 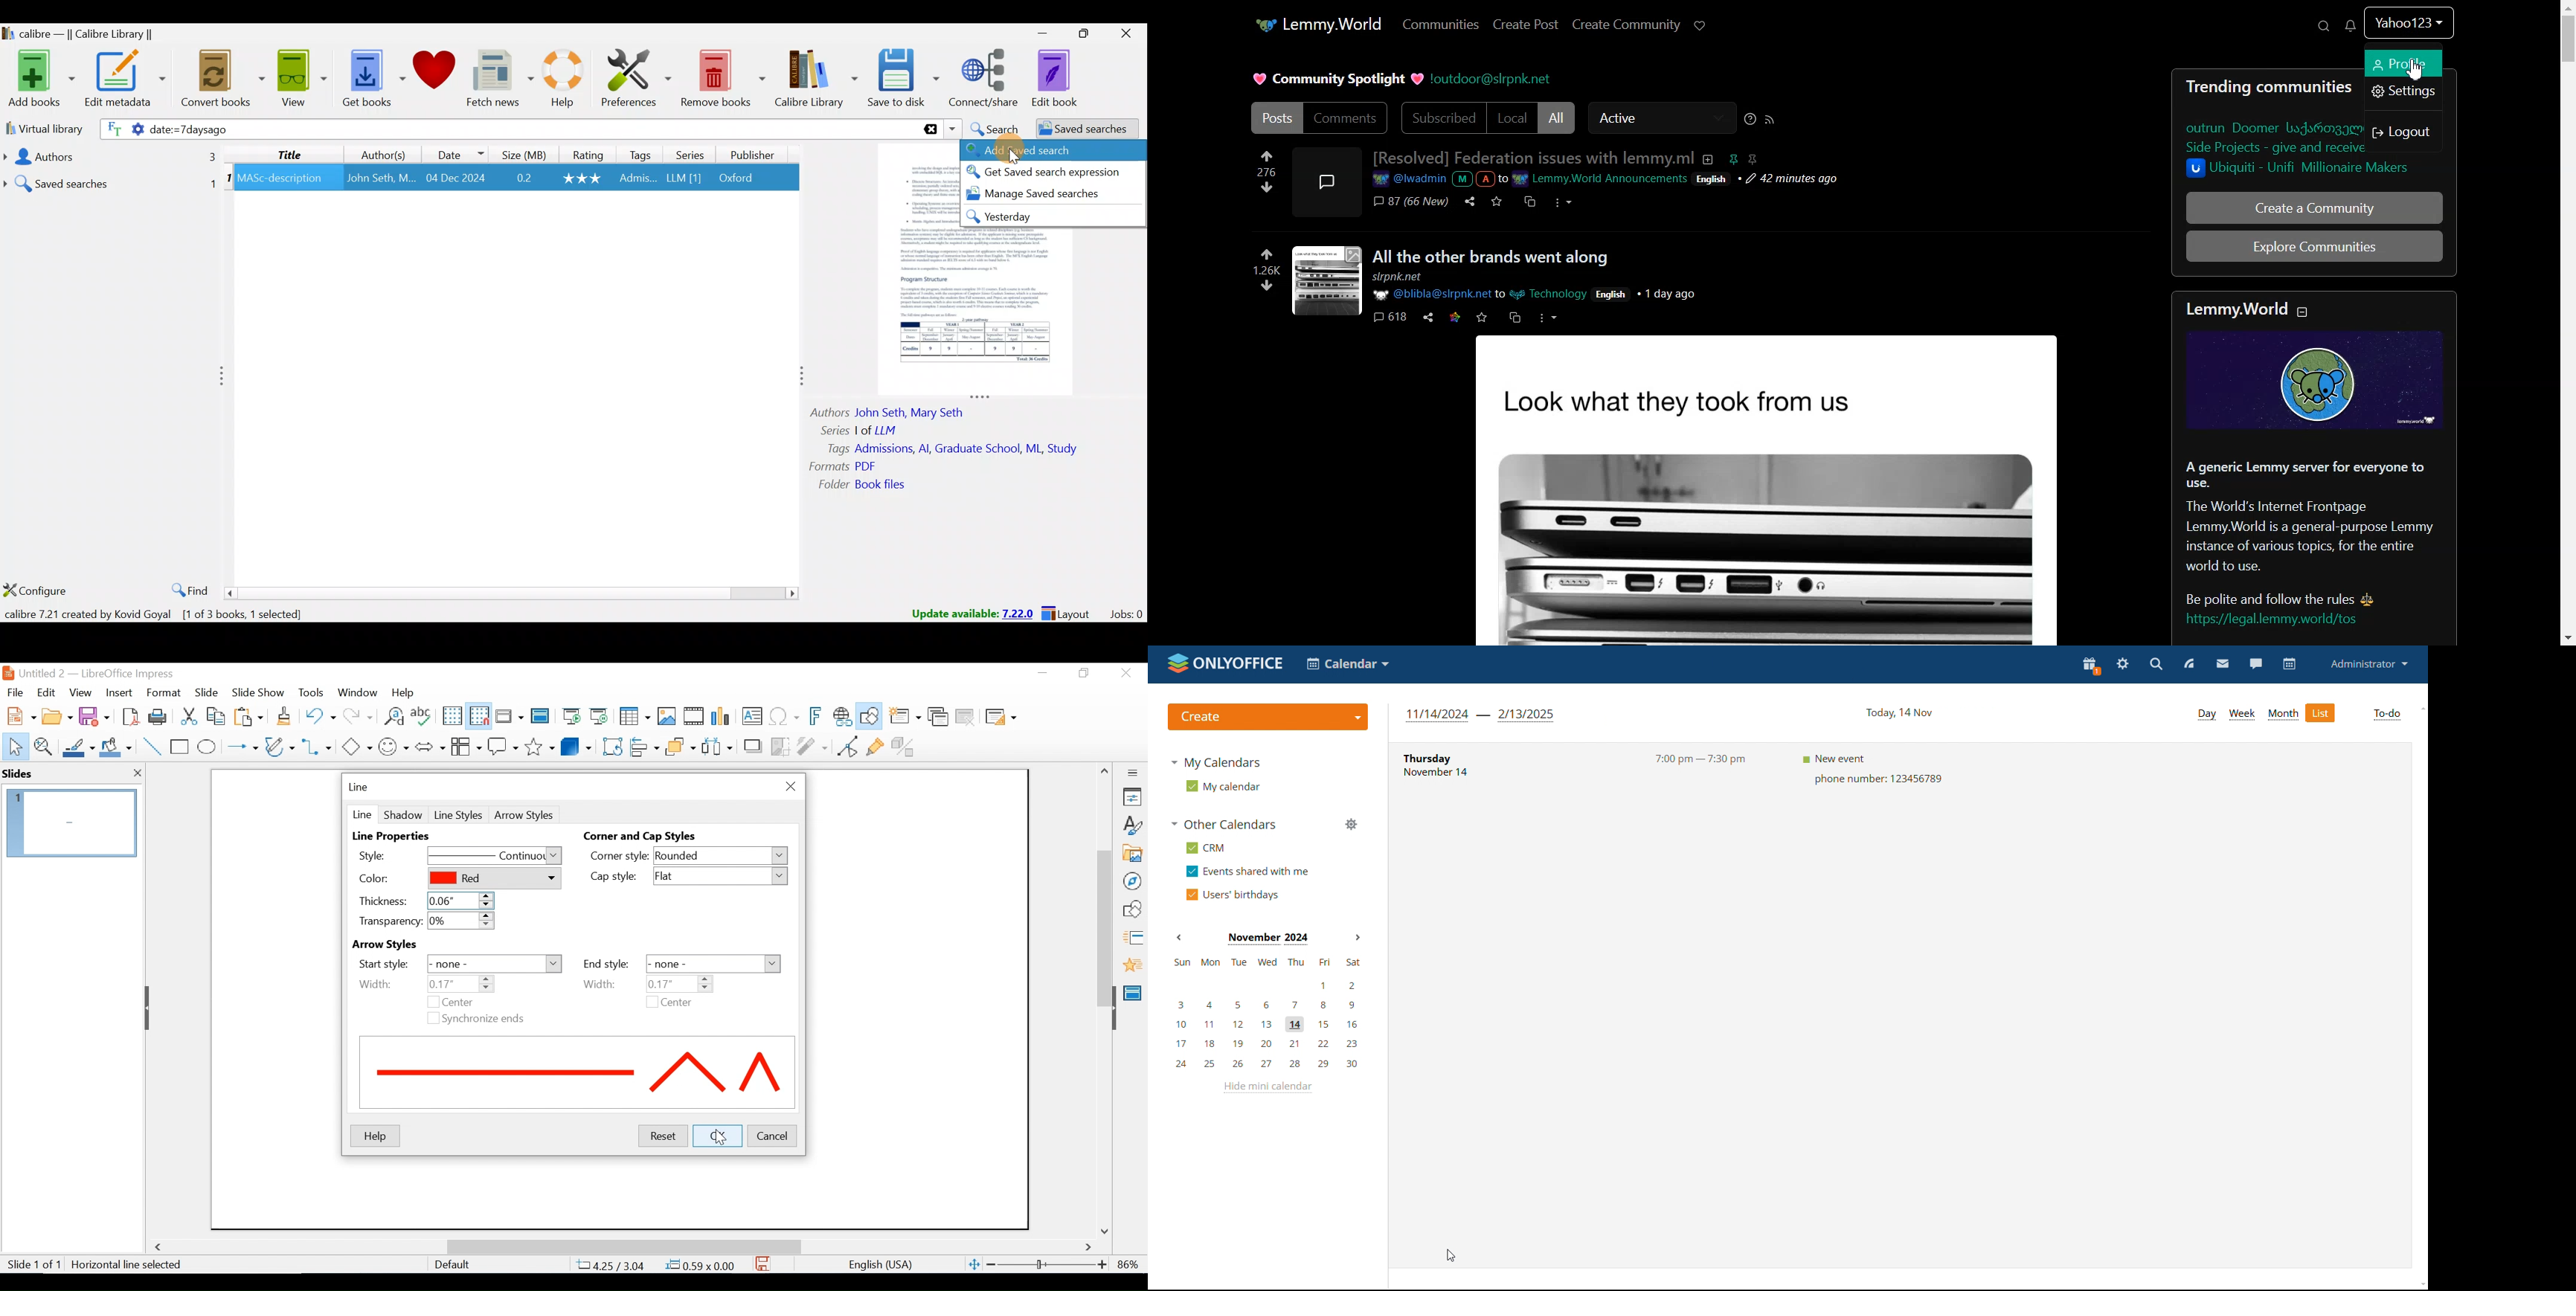 I want to click on Slide Show, so click(x=259, y=692).